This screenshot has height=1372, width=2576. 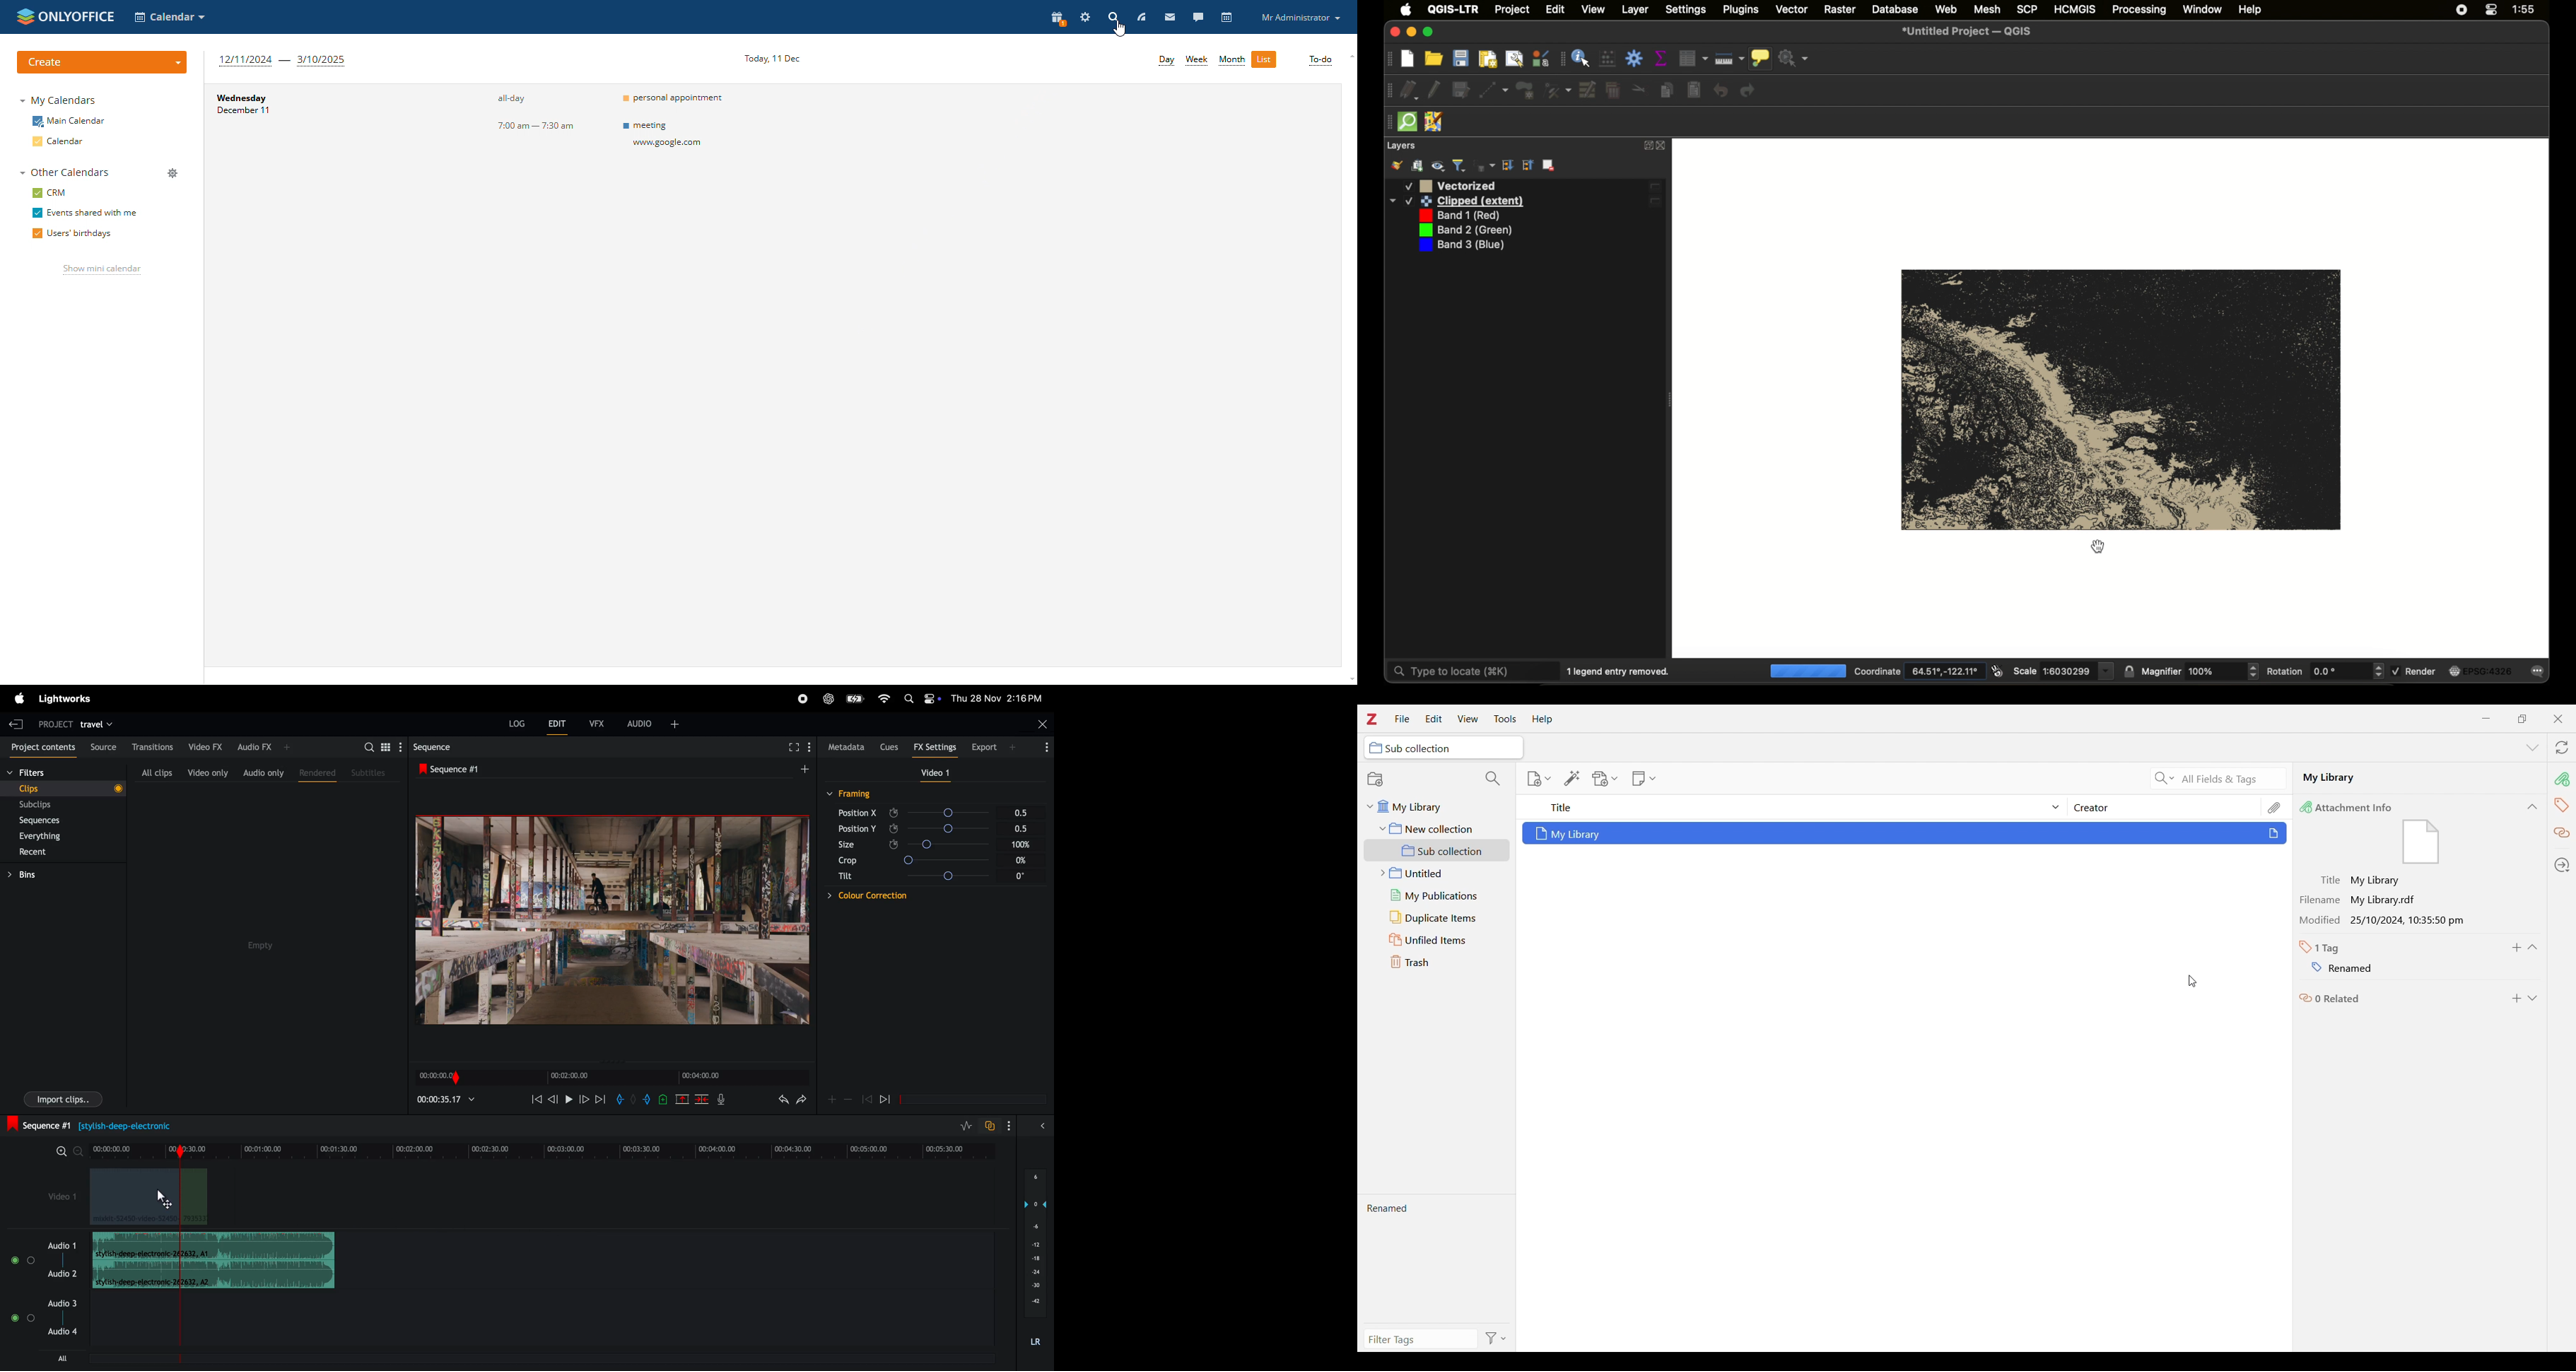 I want to click on video, so click(x=931, y=773).